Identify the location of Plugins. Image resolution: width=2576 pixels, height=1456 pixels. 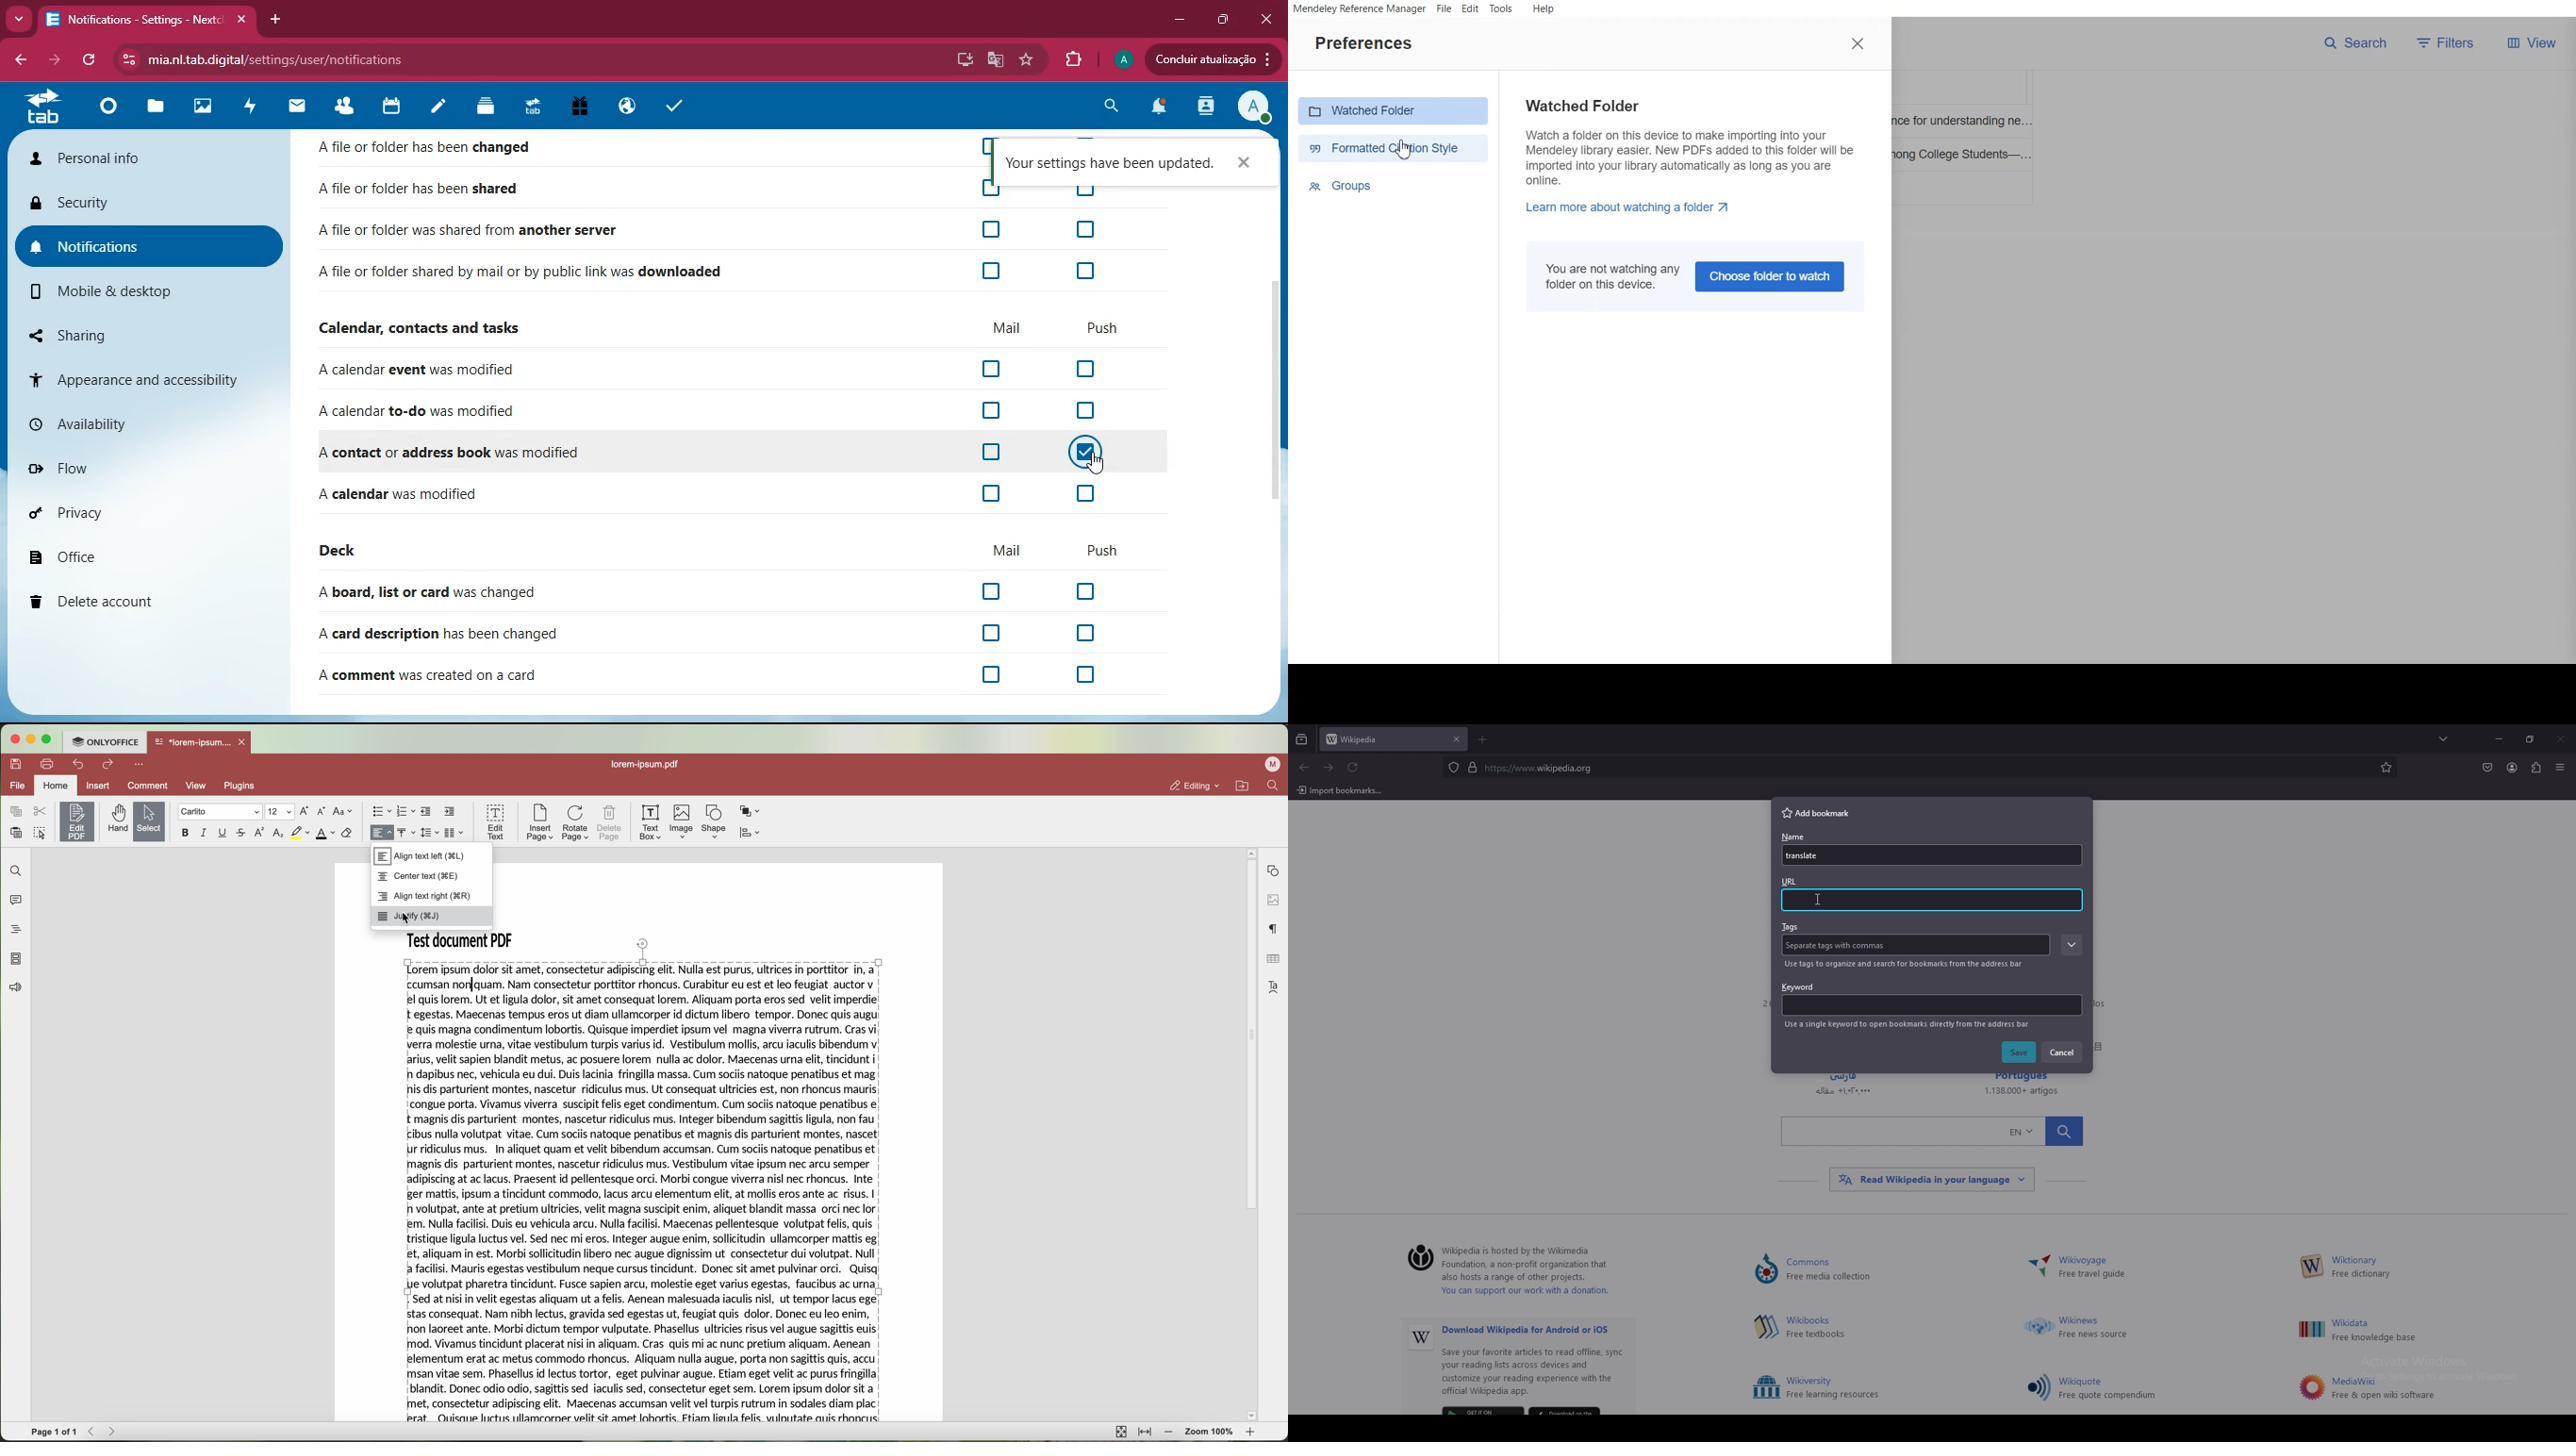
(240, 786).